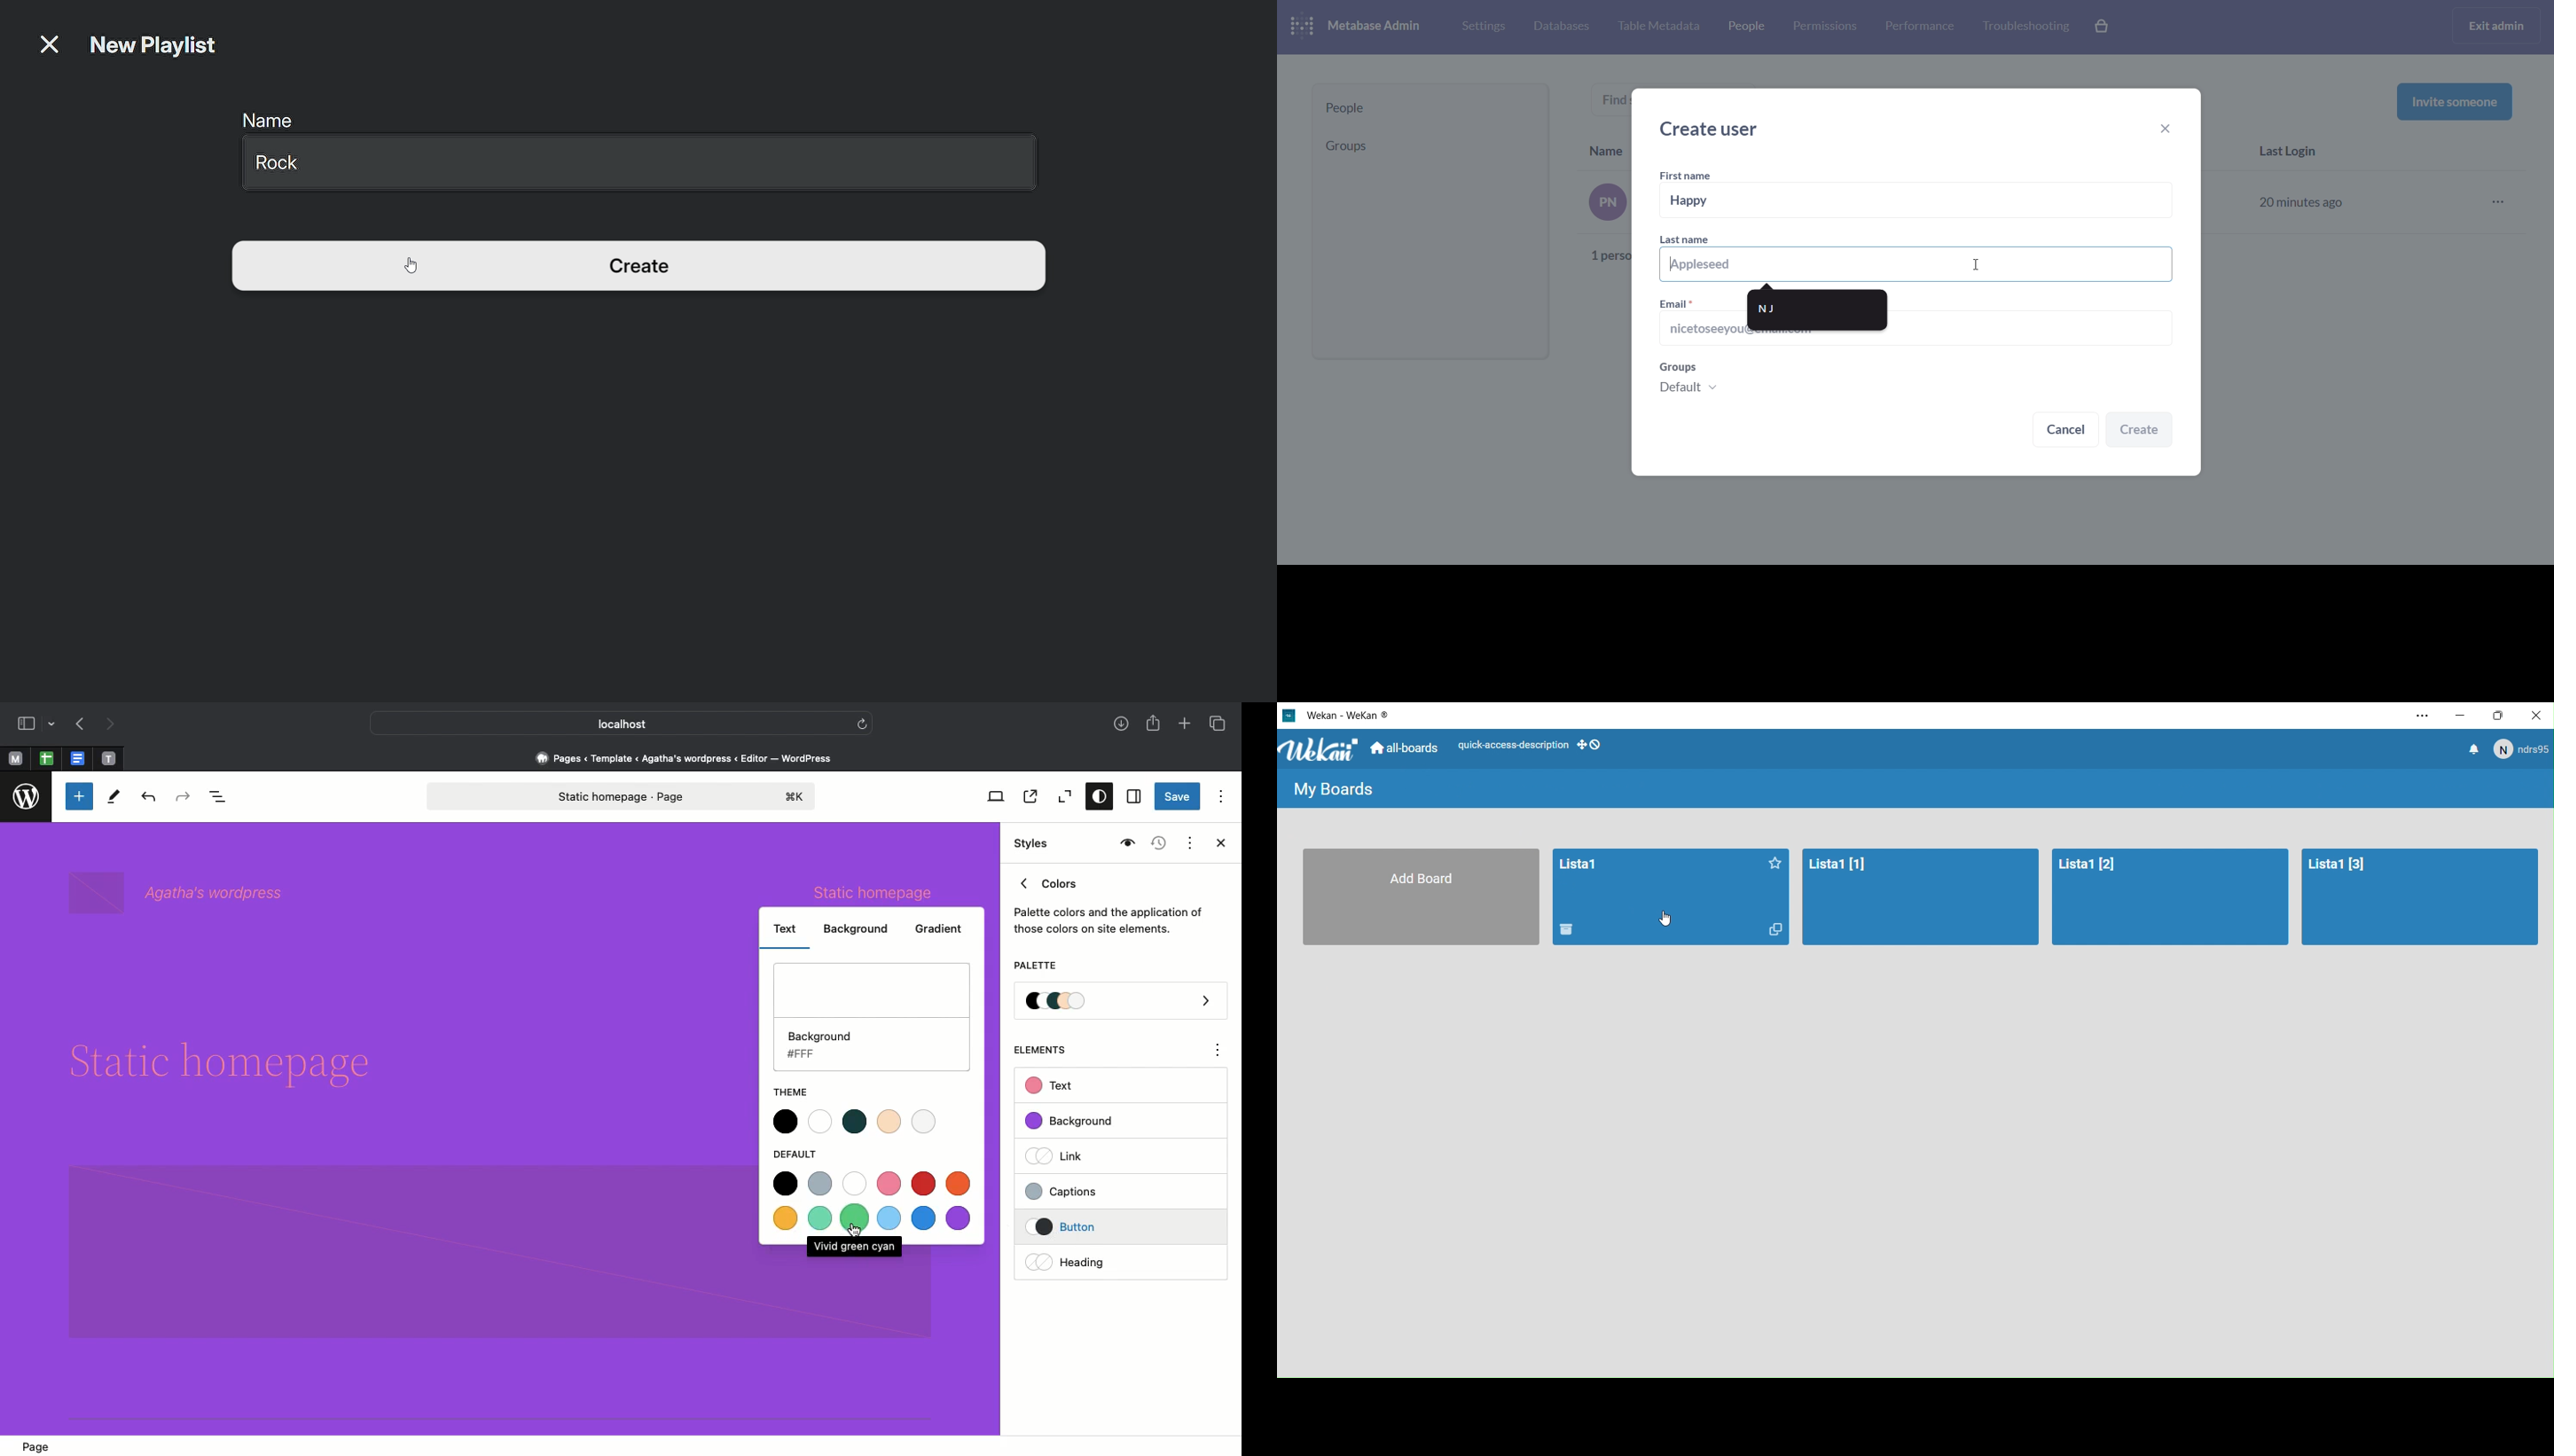 Image resolution: width=2576 pixels, height=1456 pixels. What do you see at coordinates (2538, 715) in the screenshot?
I see `Close` at bounding box center [2538, 715].